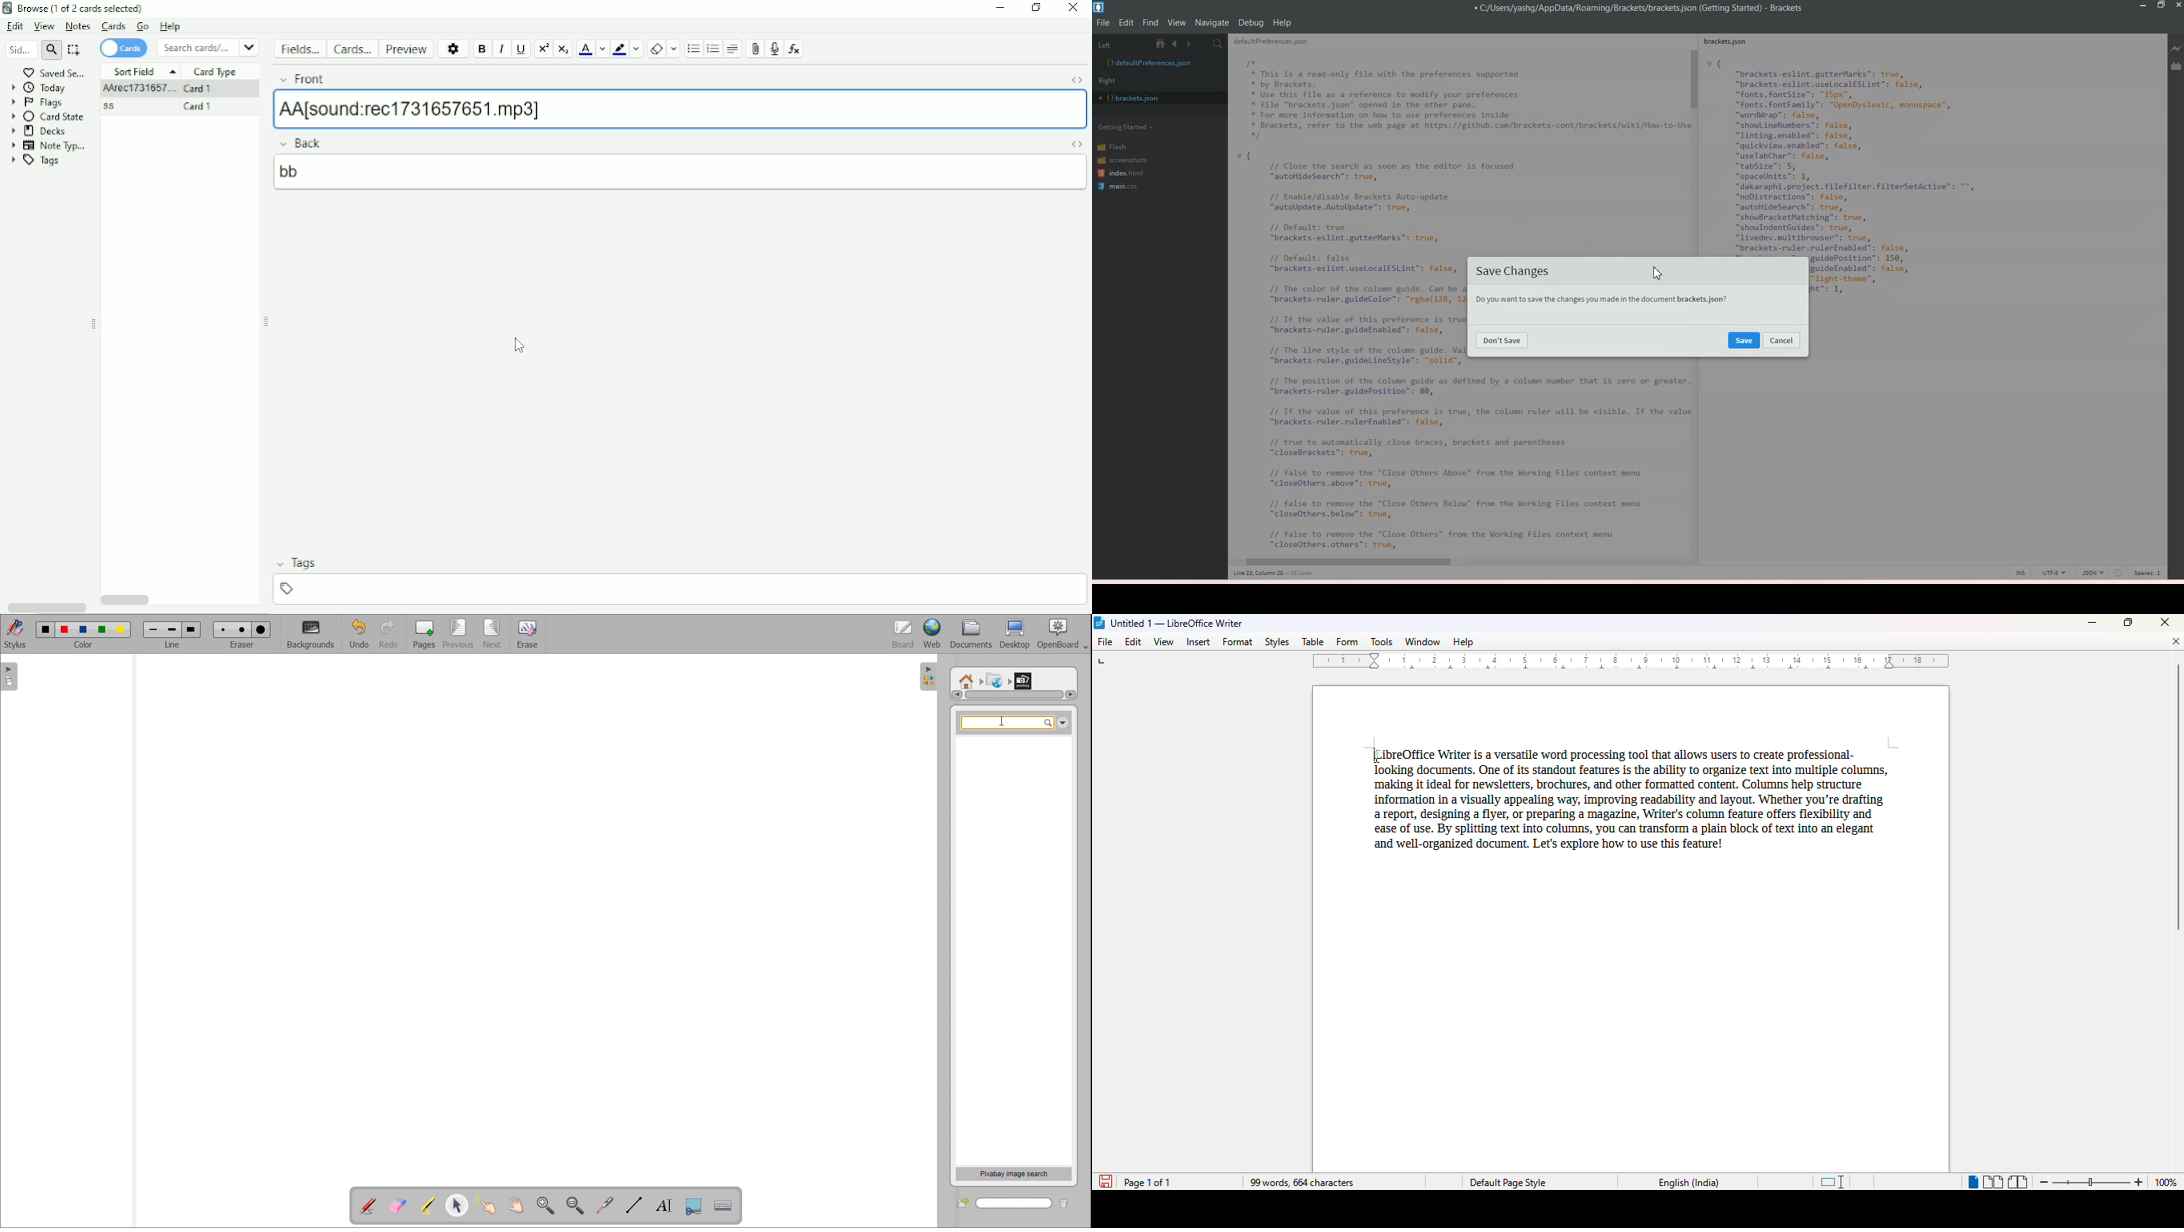 The width and height of the screenshot is (2184, 1232). Describe the element at coordinates (1132, 98) in the screenshot. I see `Bracket.json` at that location.